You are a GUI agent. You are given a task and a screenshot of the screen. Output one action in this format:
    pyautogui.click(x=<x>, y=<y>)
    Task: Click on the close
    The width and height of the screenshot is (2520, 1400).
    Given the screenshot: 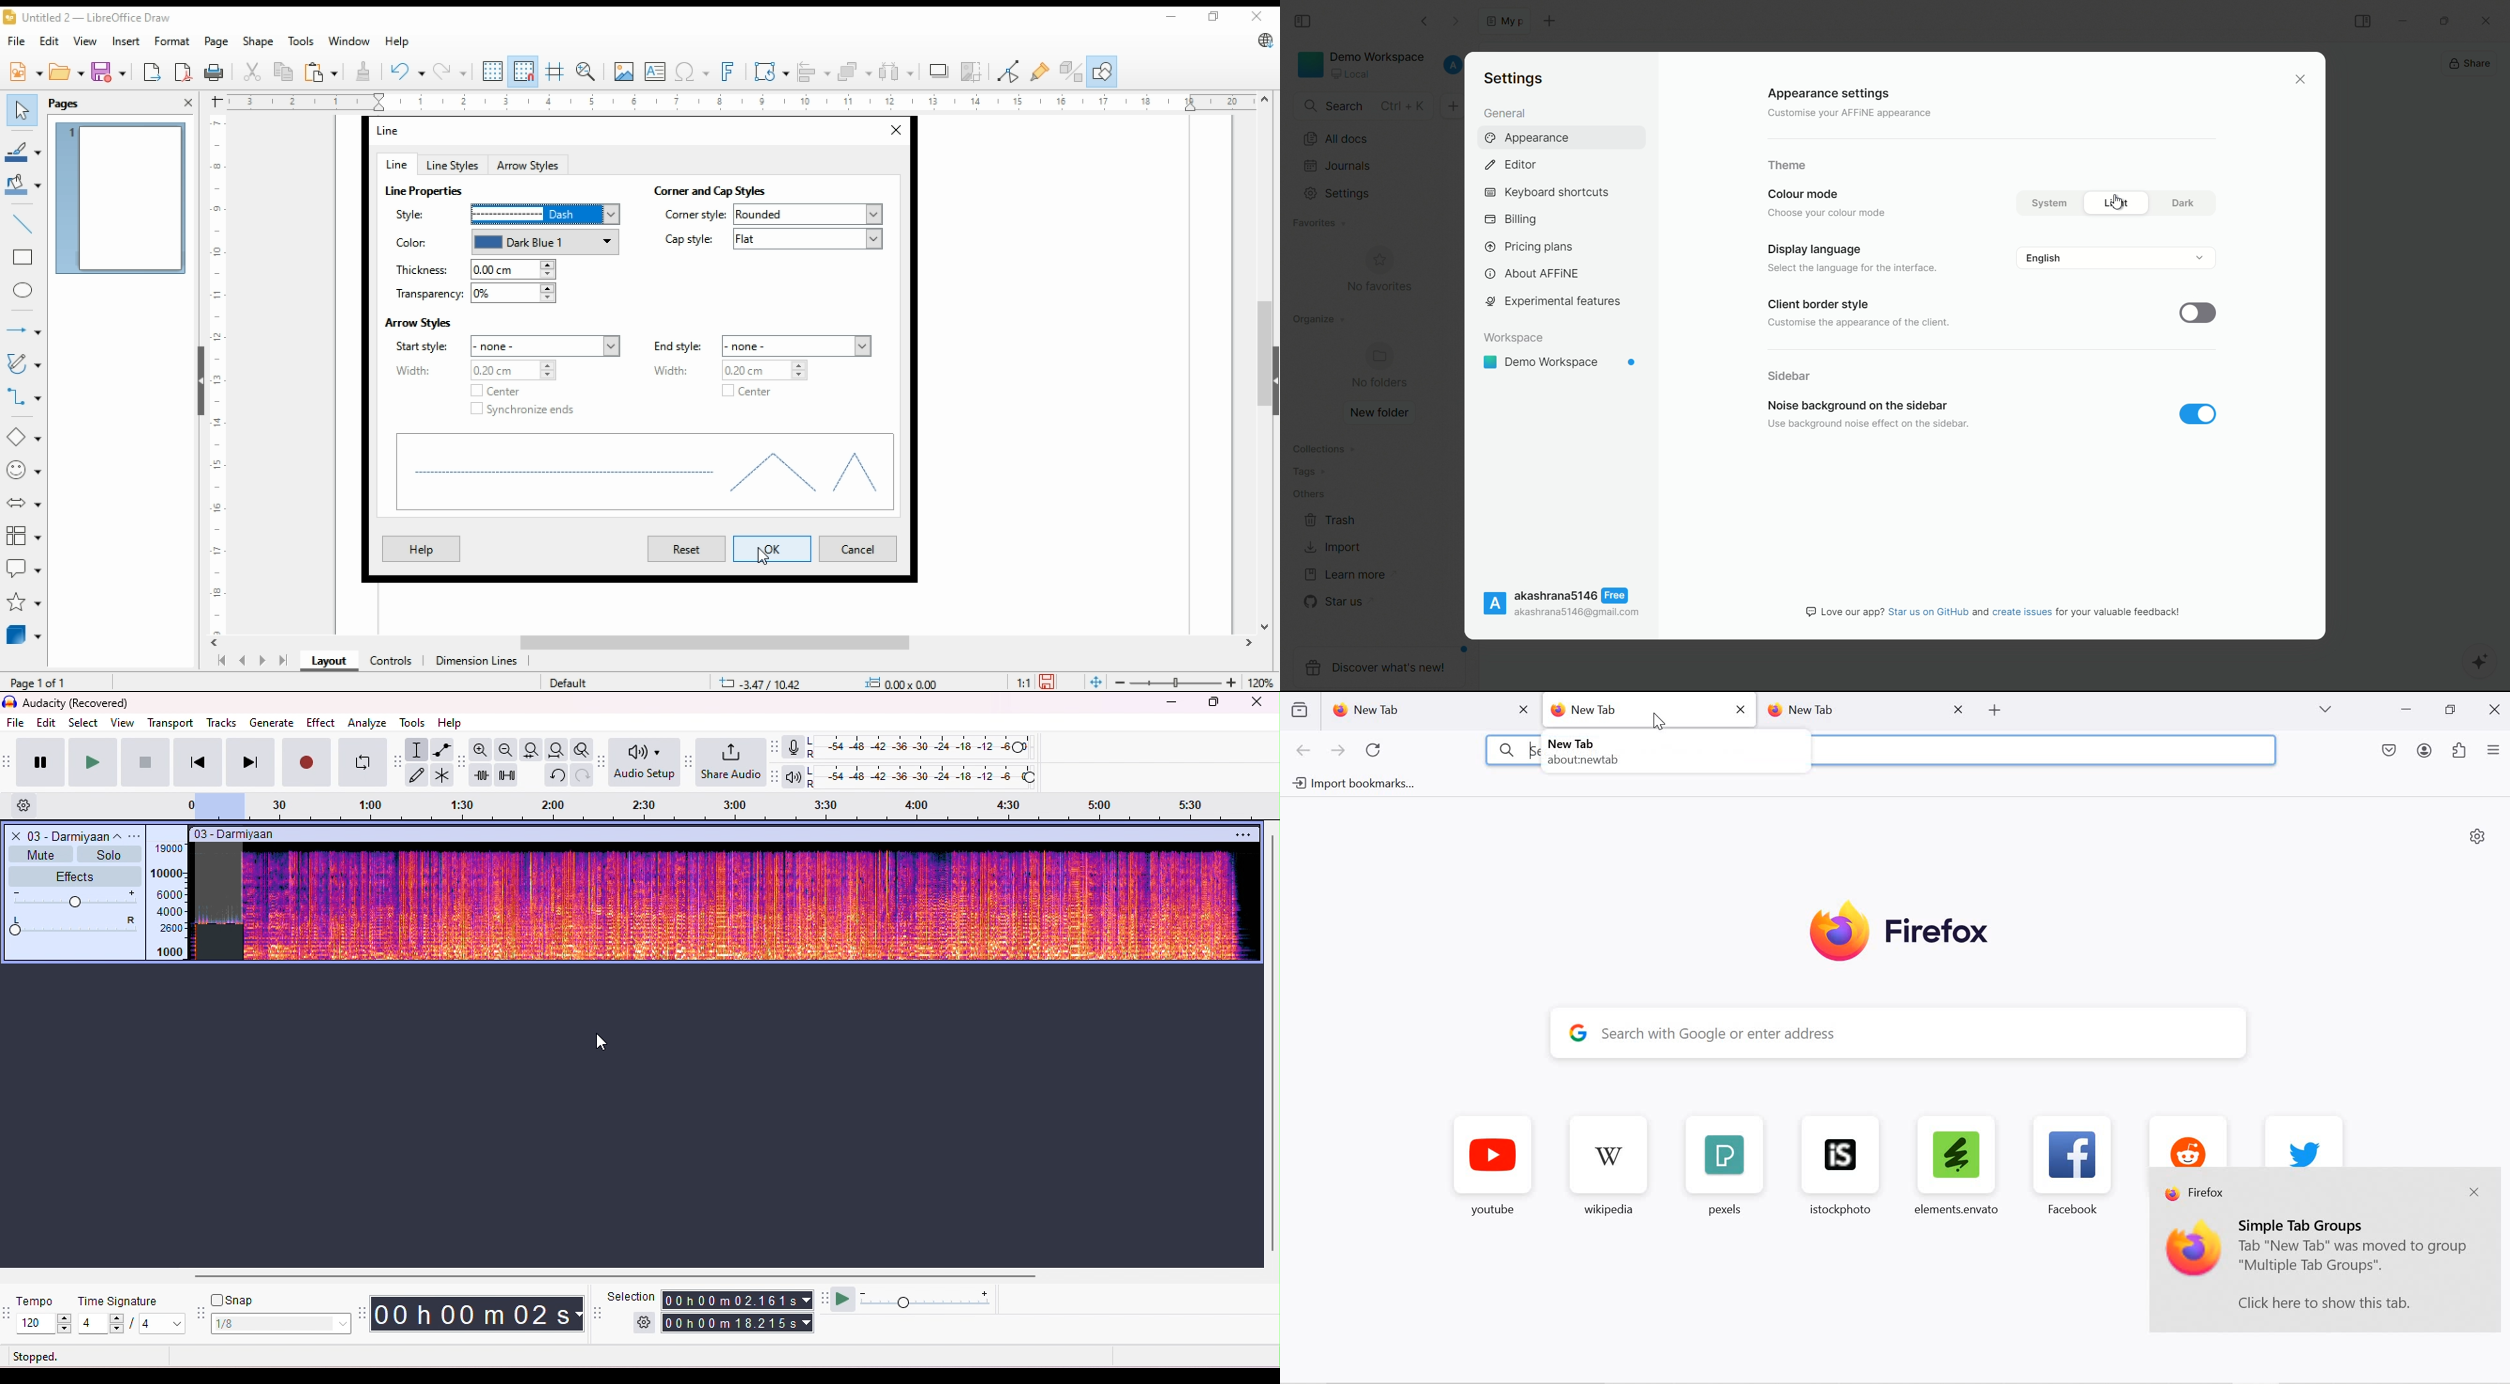 What is the action you would take?
    pyautogui.click(x=1256, y=703)
    